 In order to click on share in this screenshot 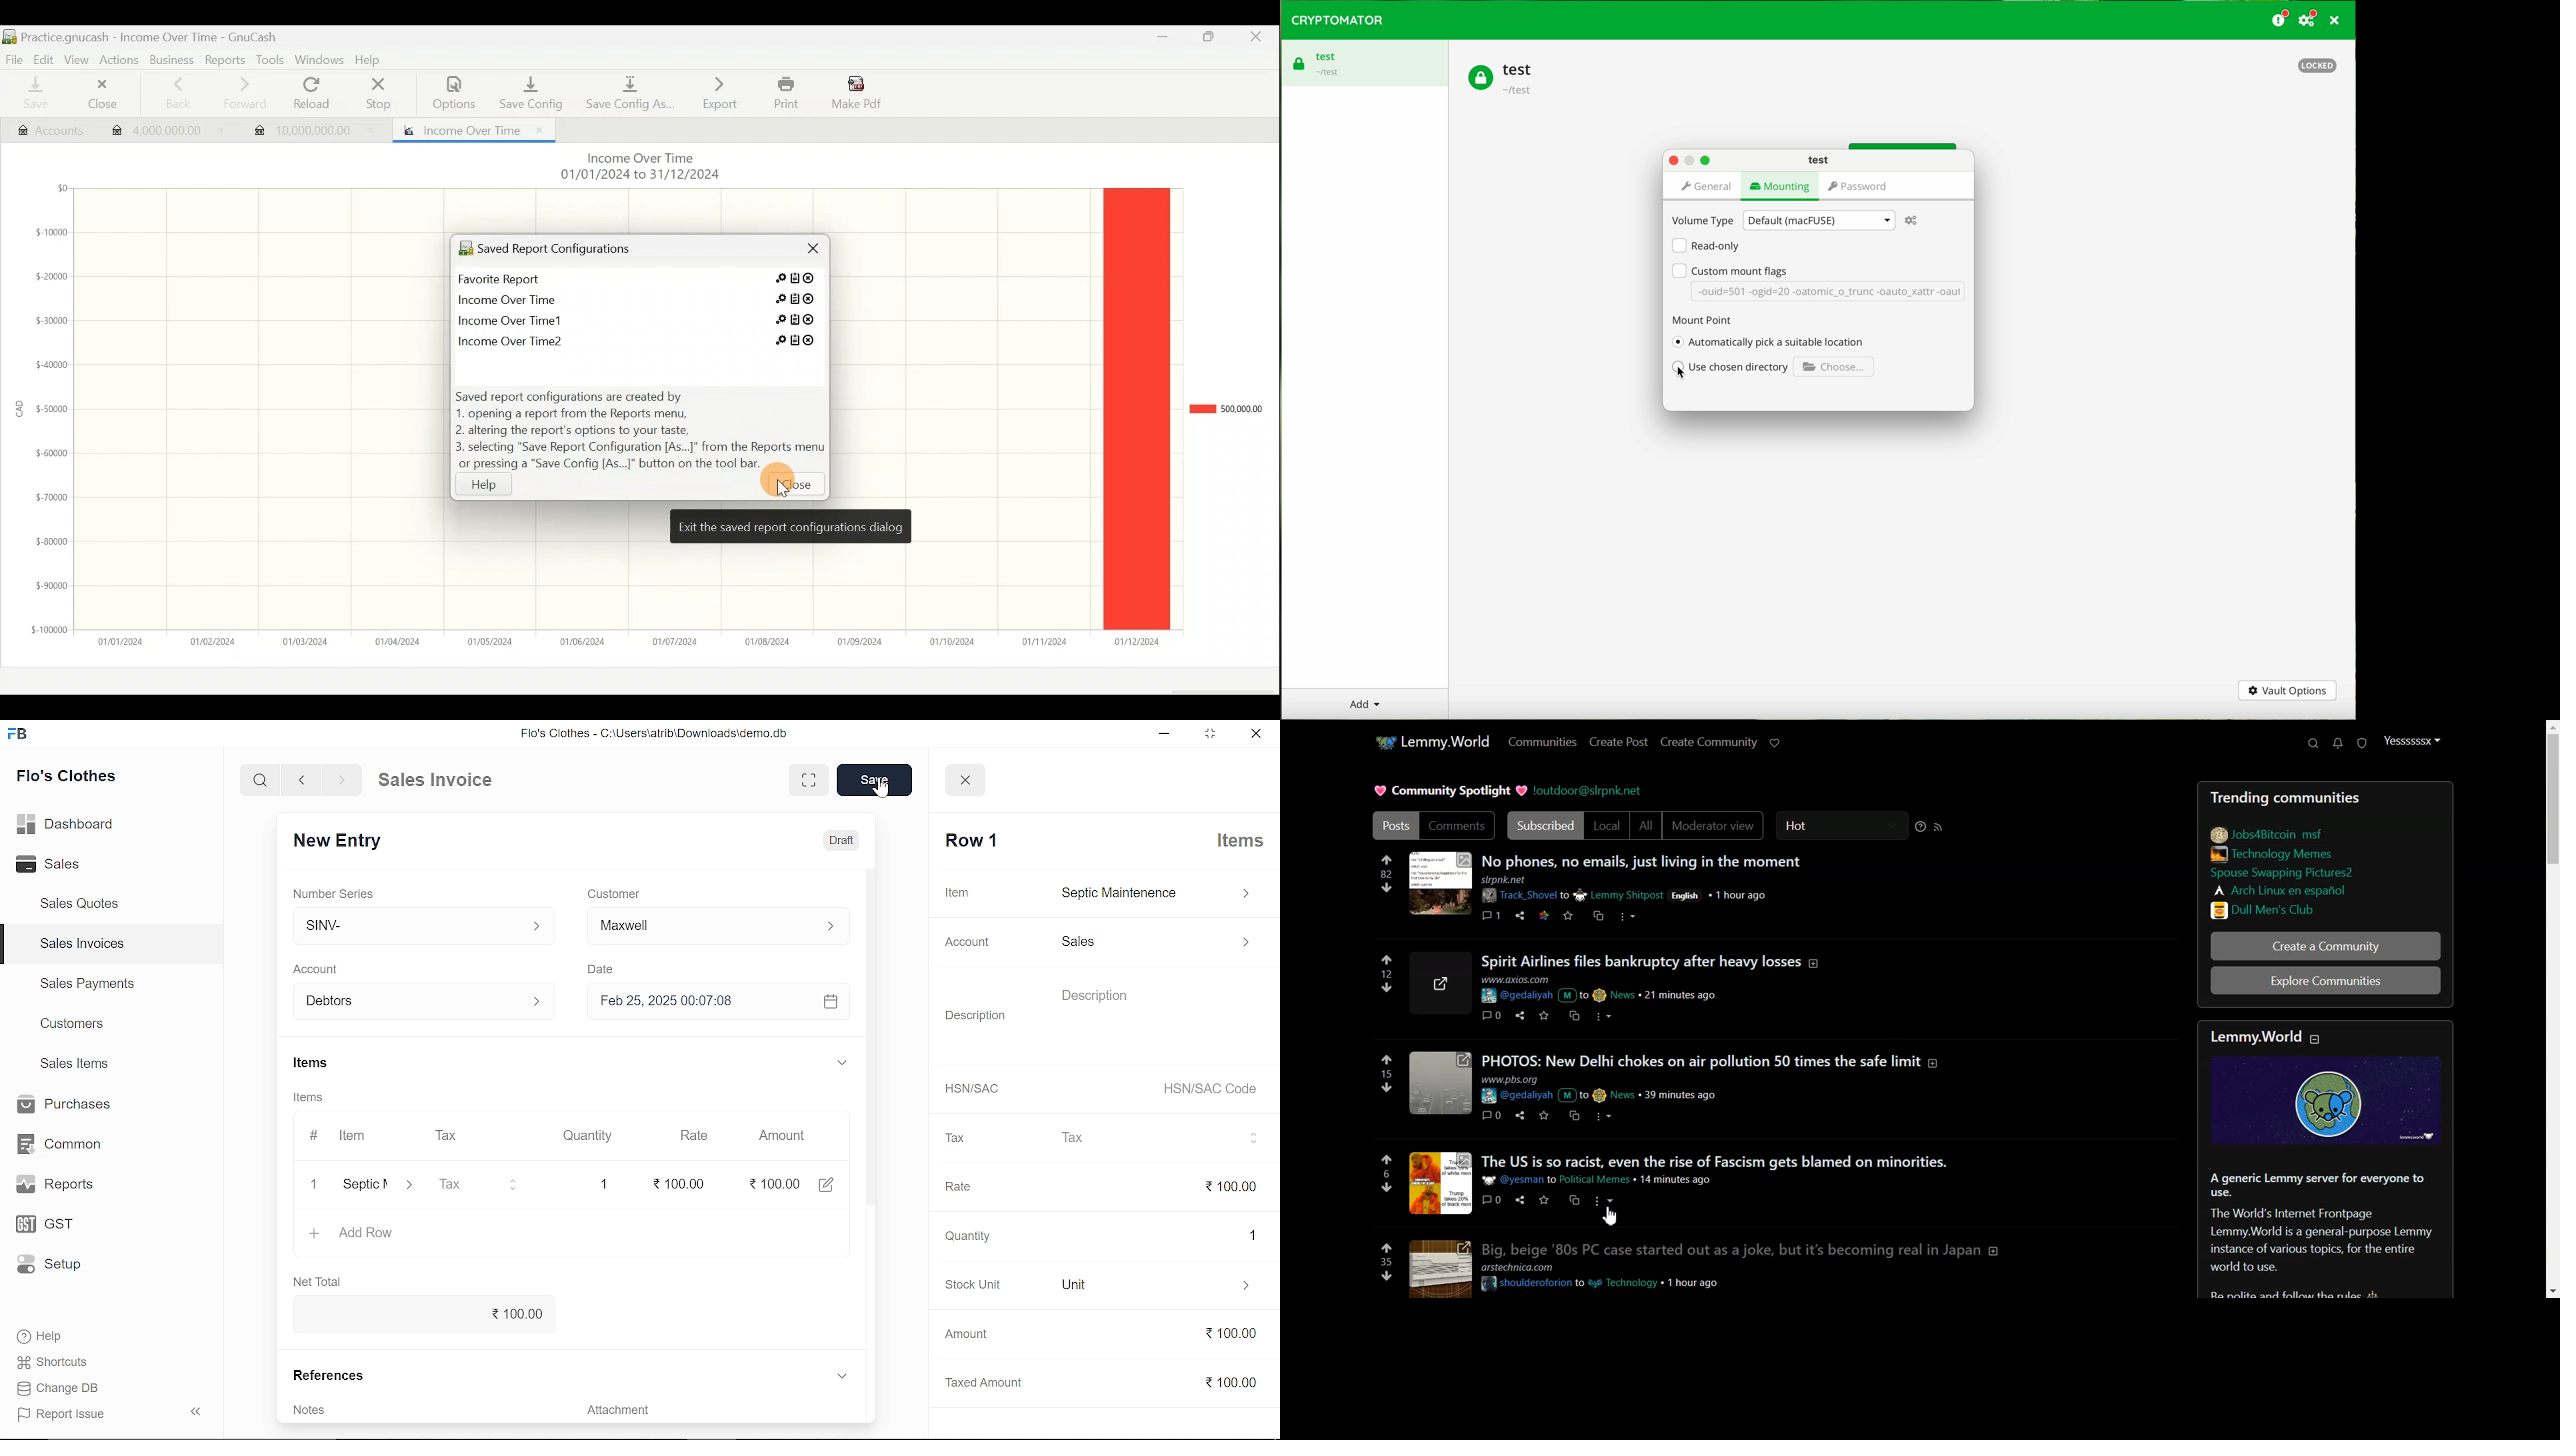, I will do `click(1517, 1015)`.